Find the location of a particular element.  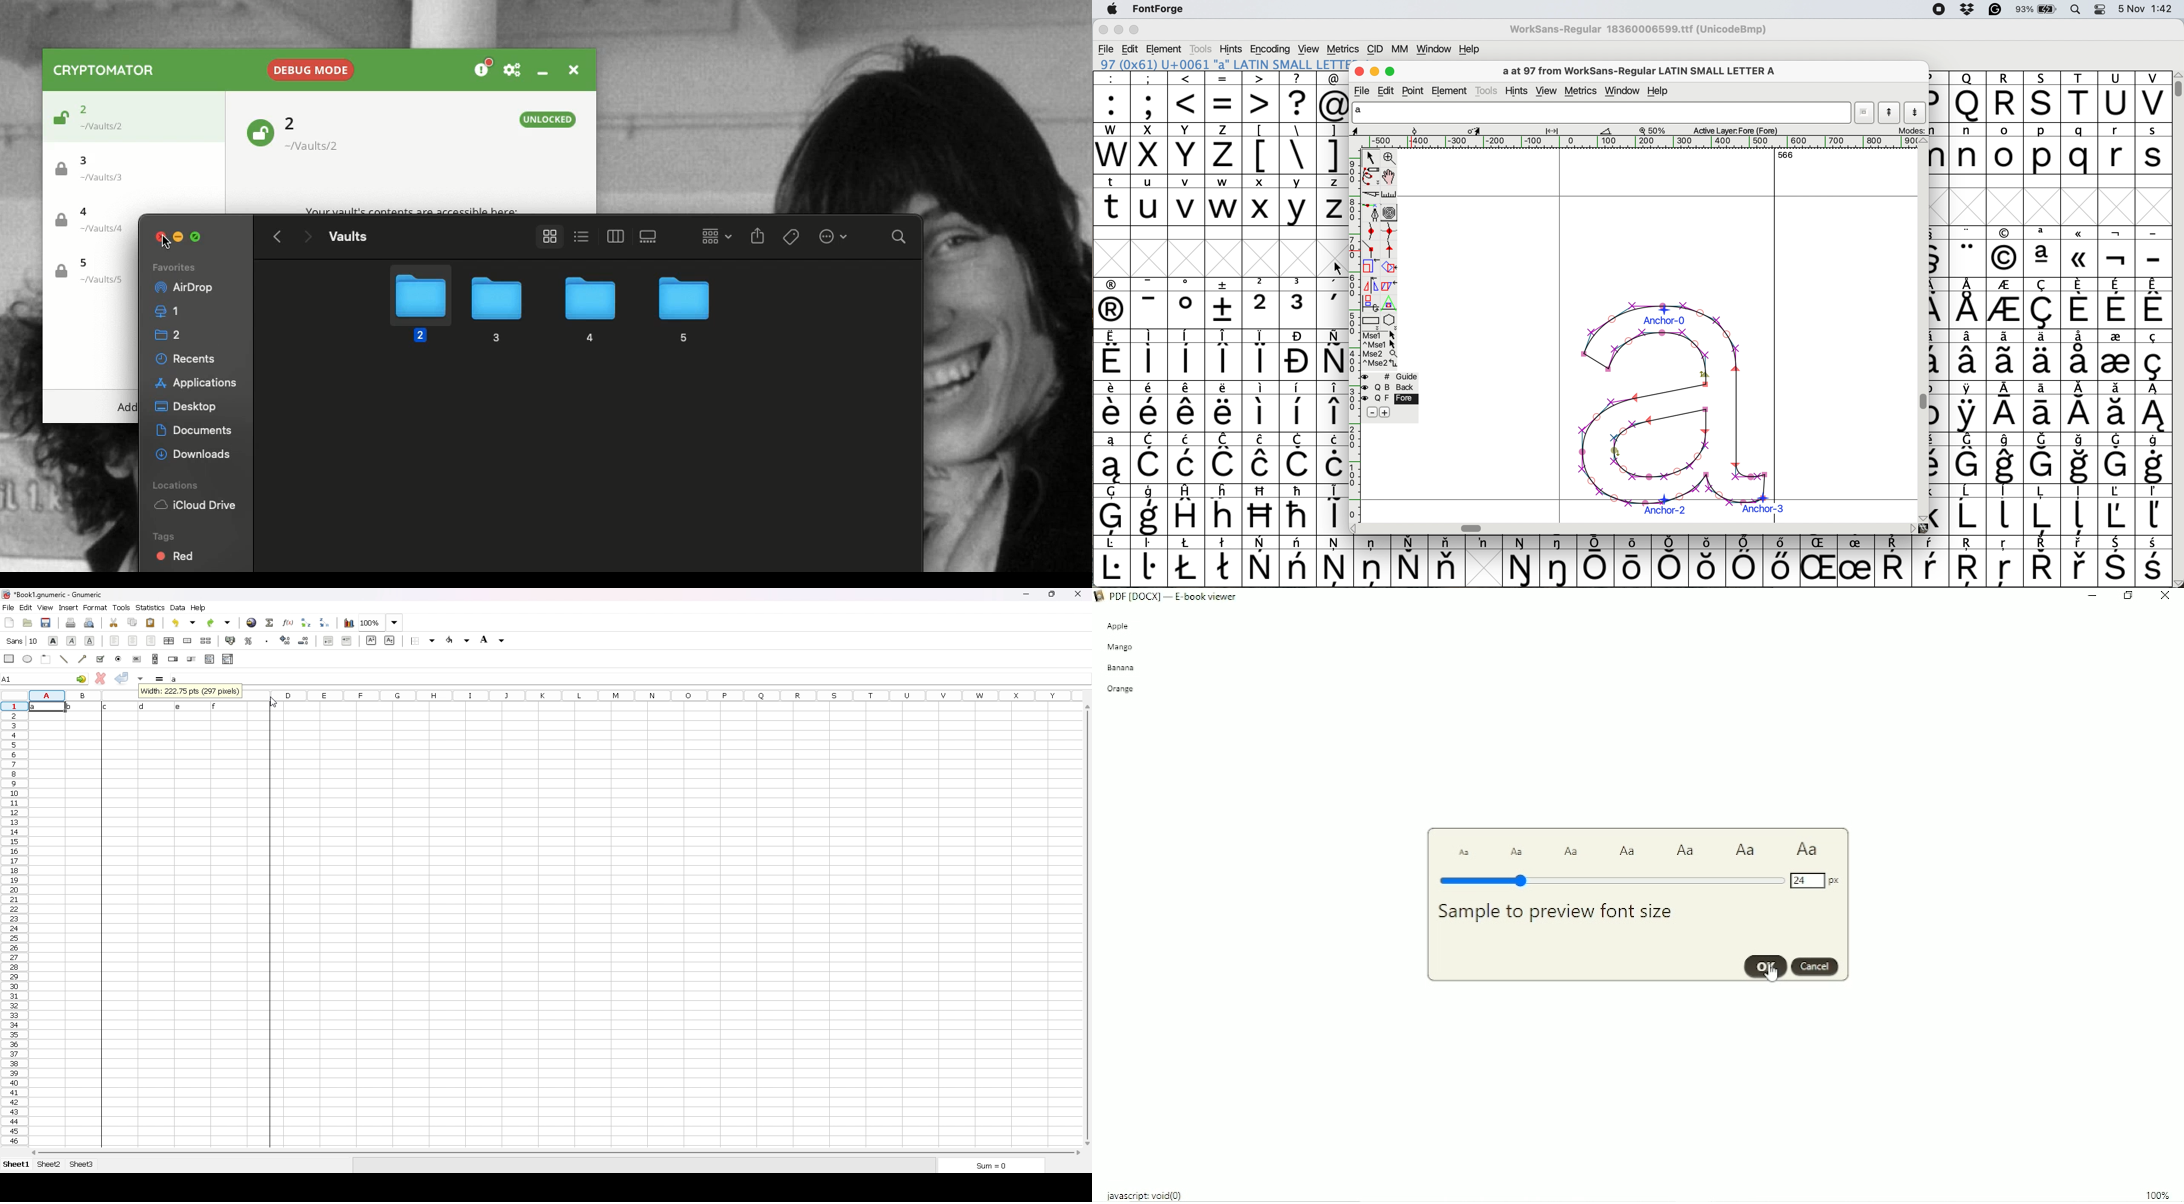

print is located at coordinates (71, 622).